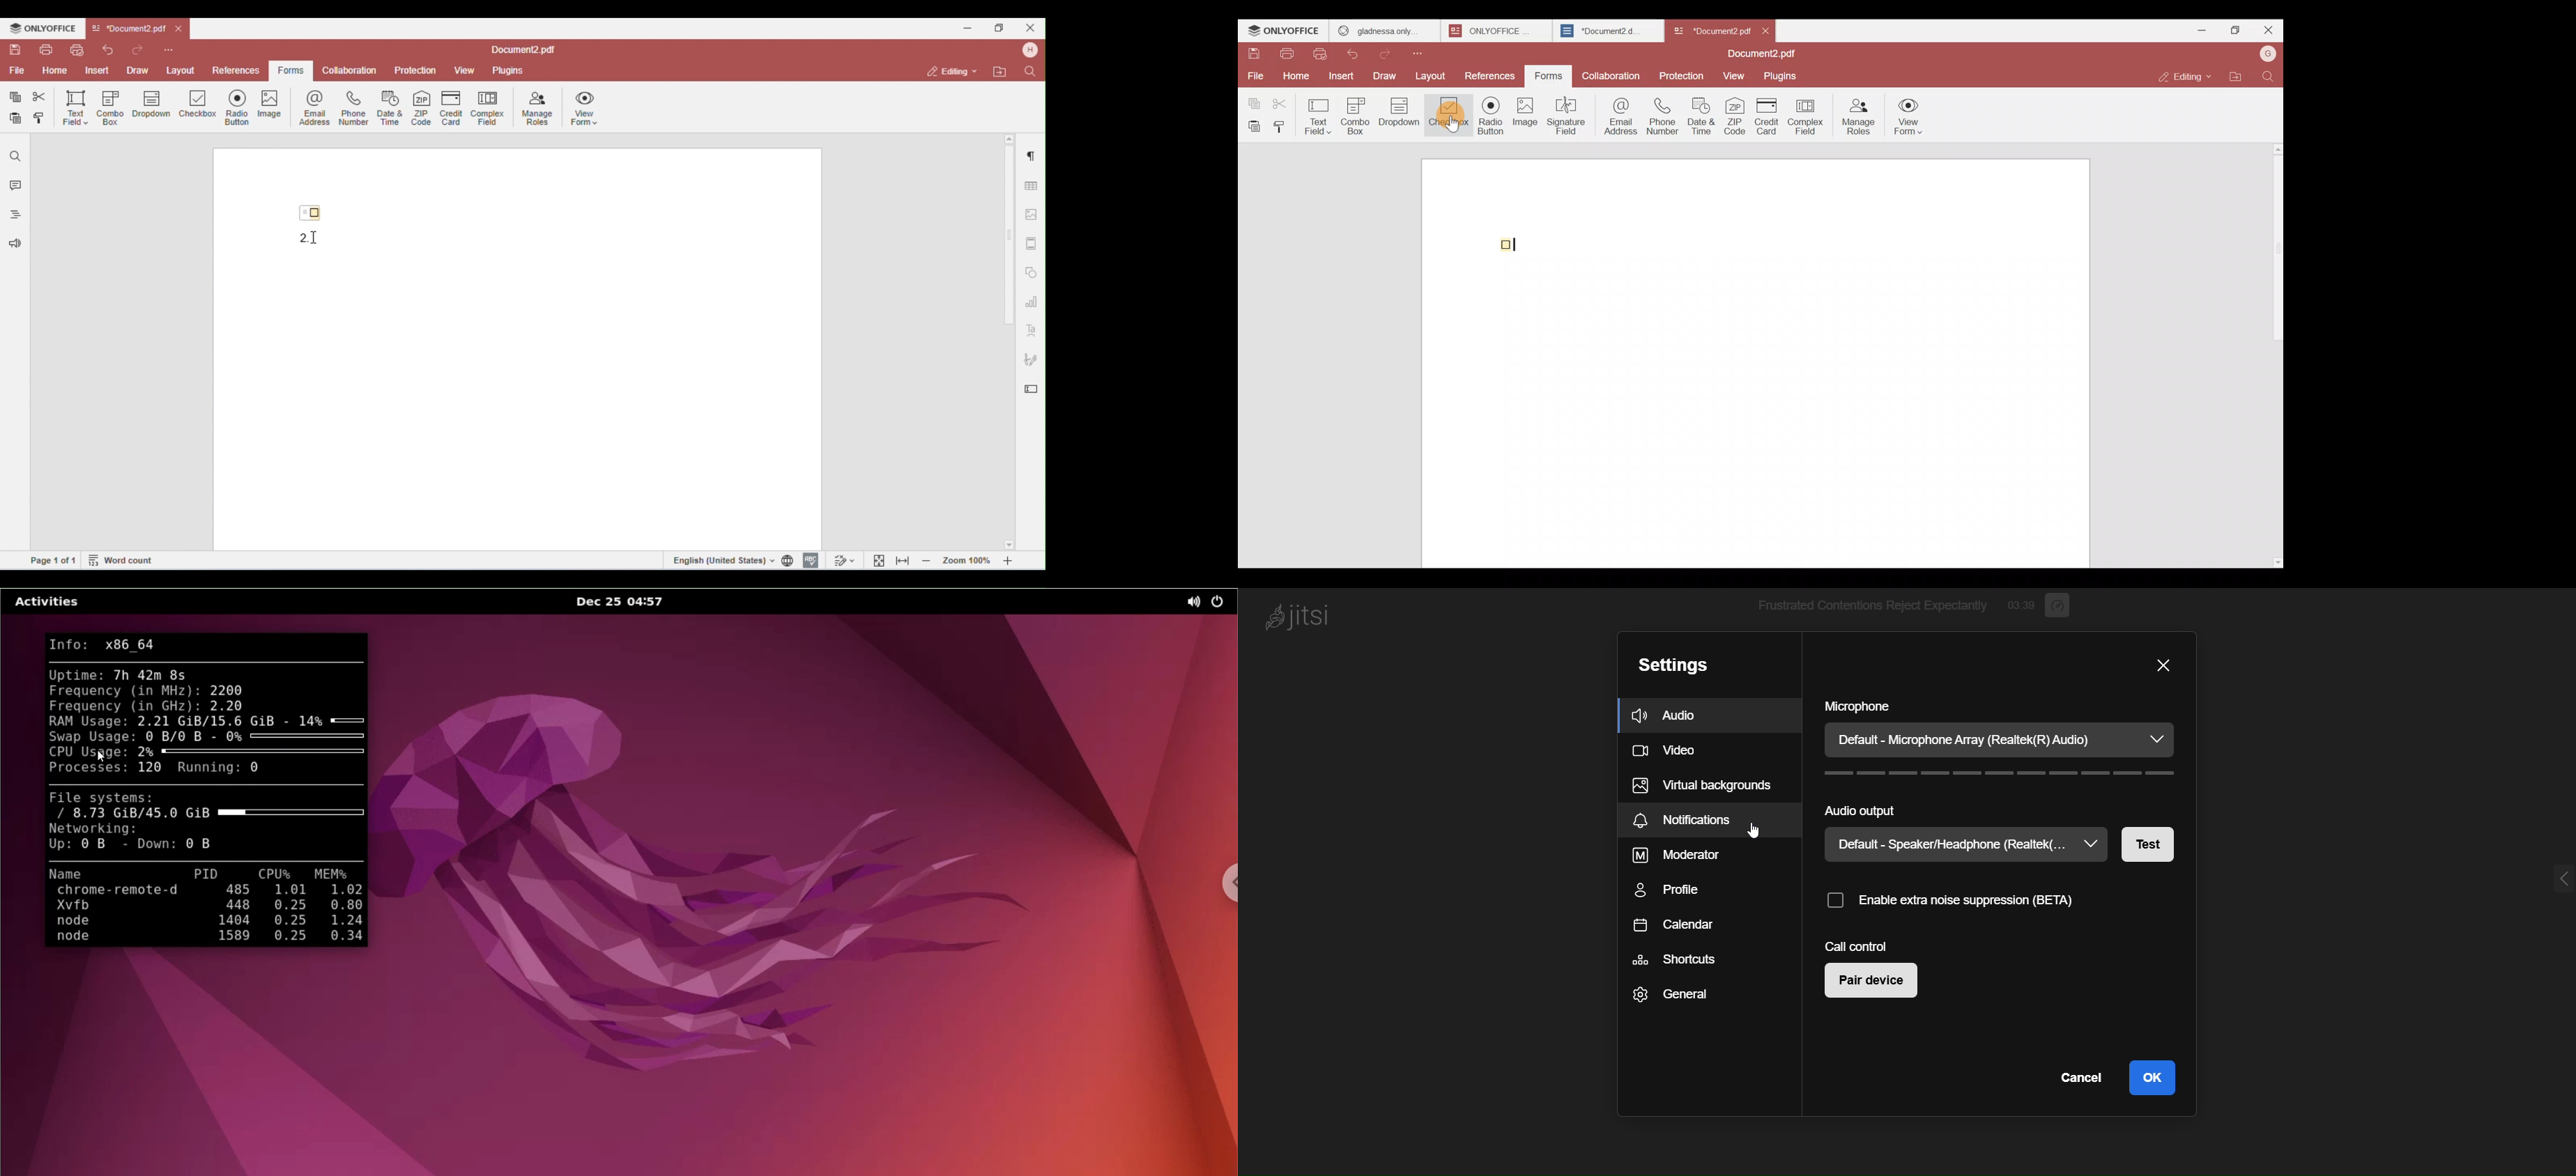 This screenshot has height=1176, width=2576. Describe the element at coordinates (2274, 353) in the screenshot. I see `Scroll bar` at that location.